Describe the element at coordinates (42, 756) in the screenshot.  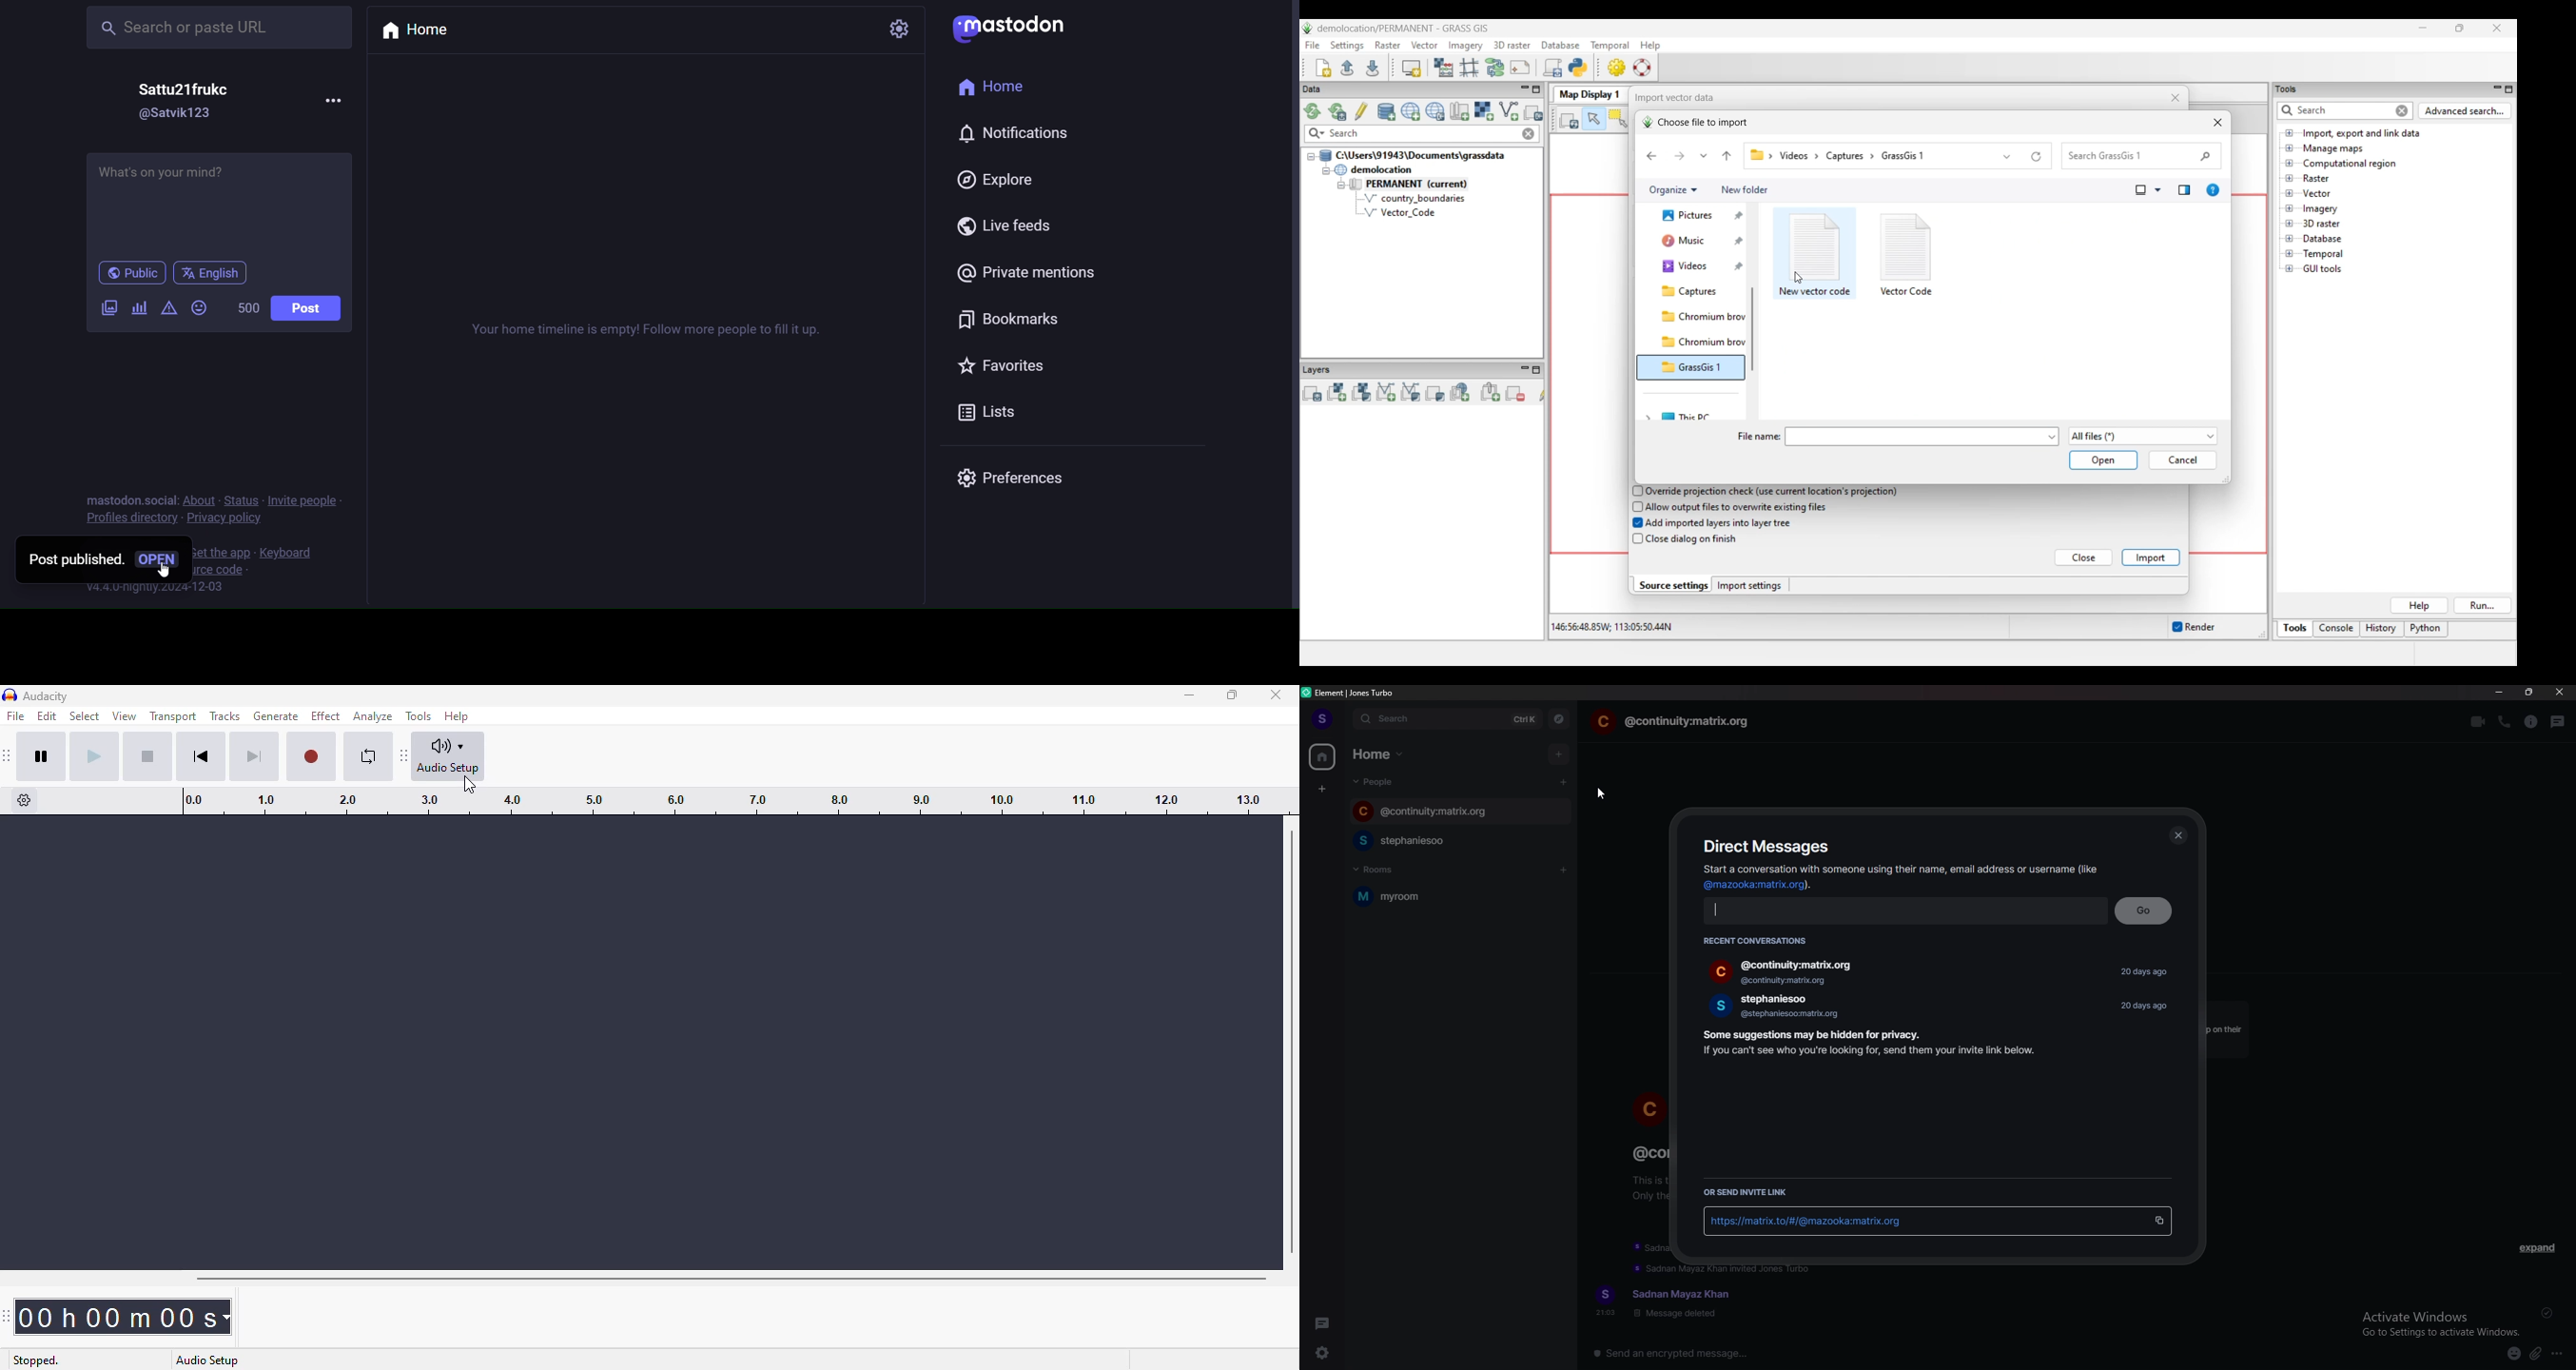
I see `pause` at that location.